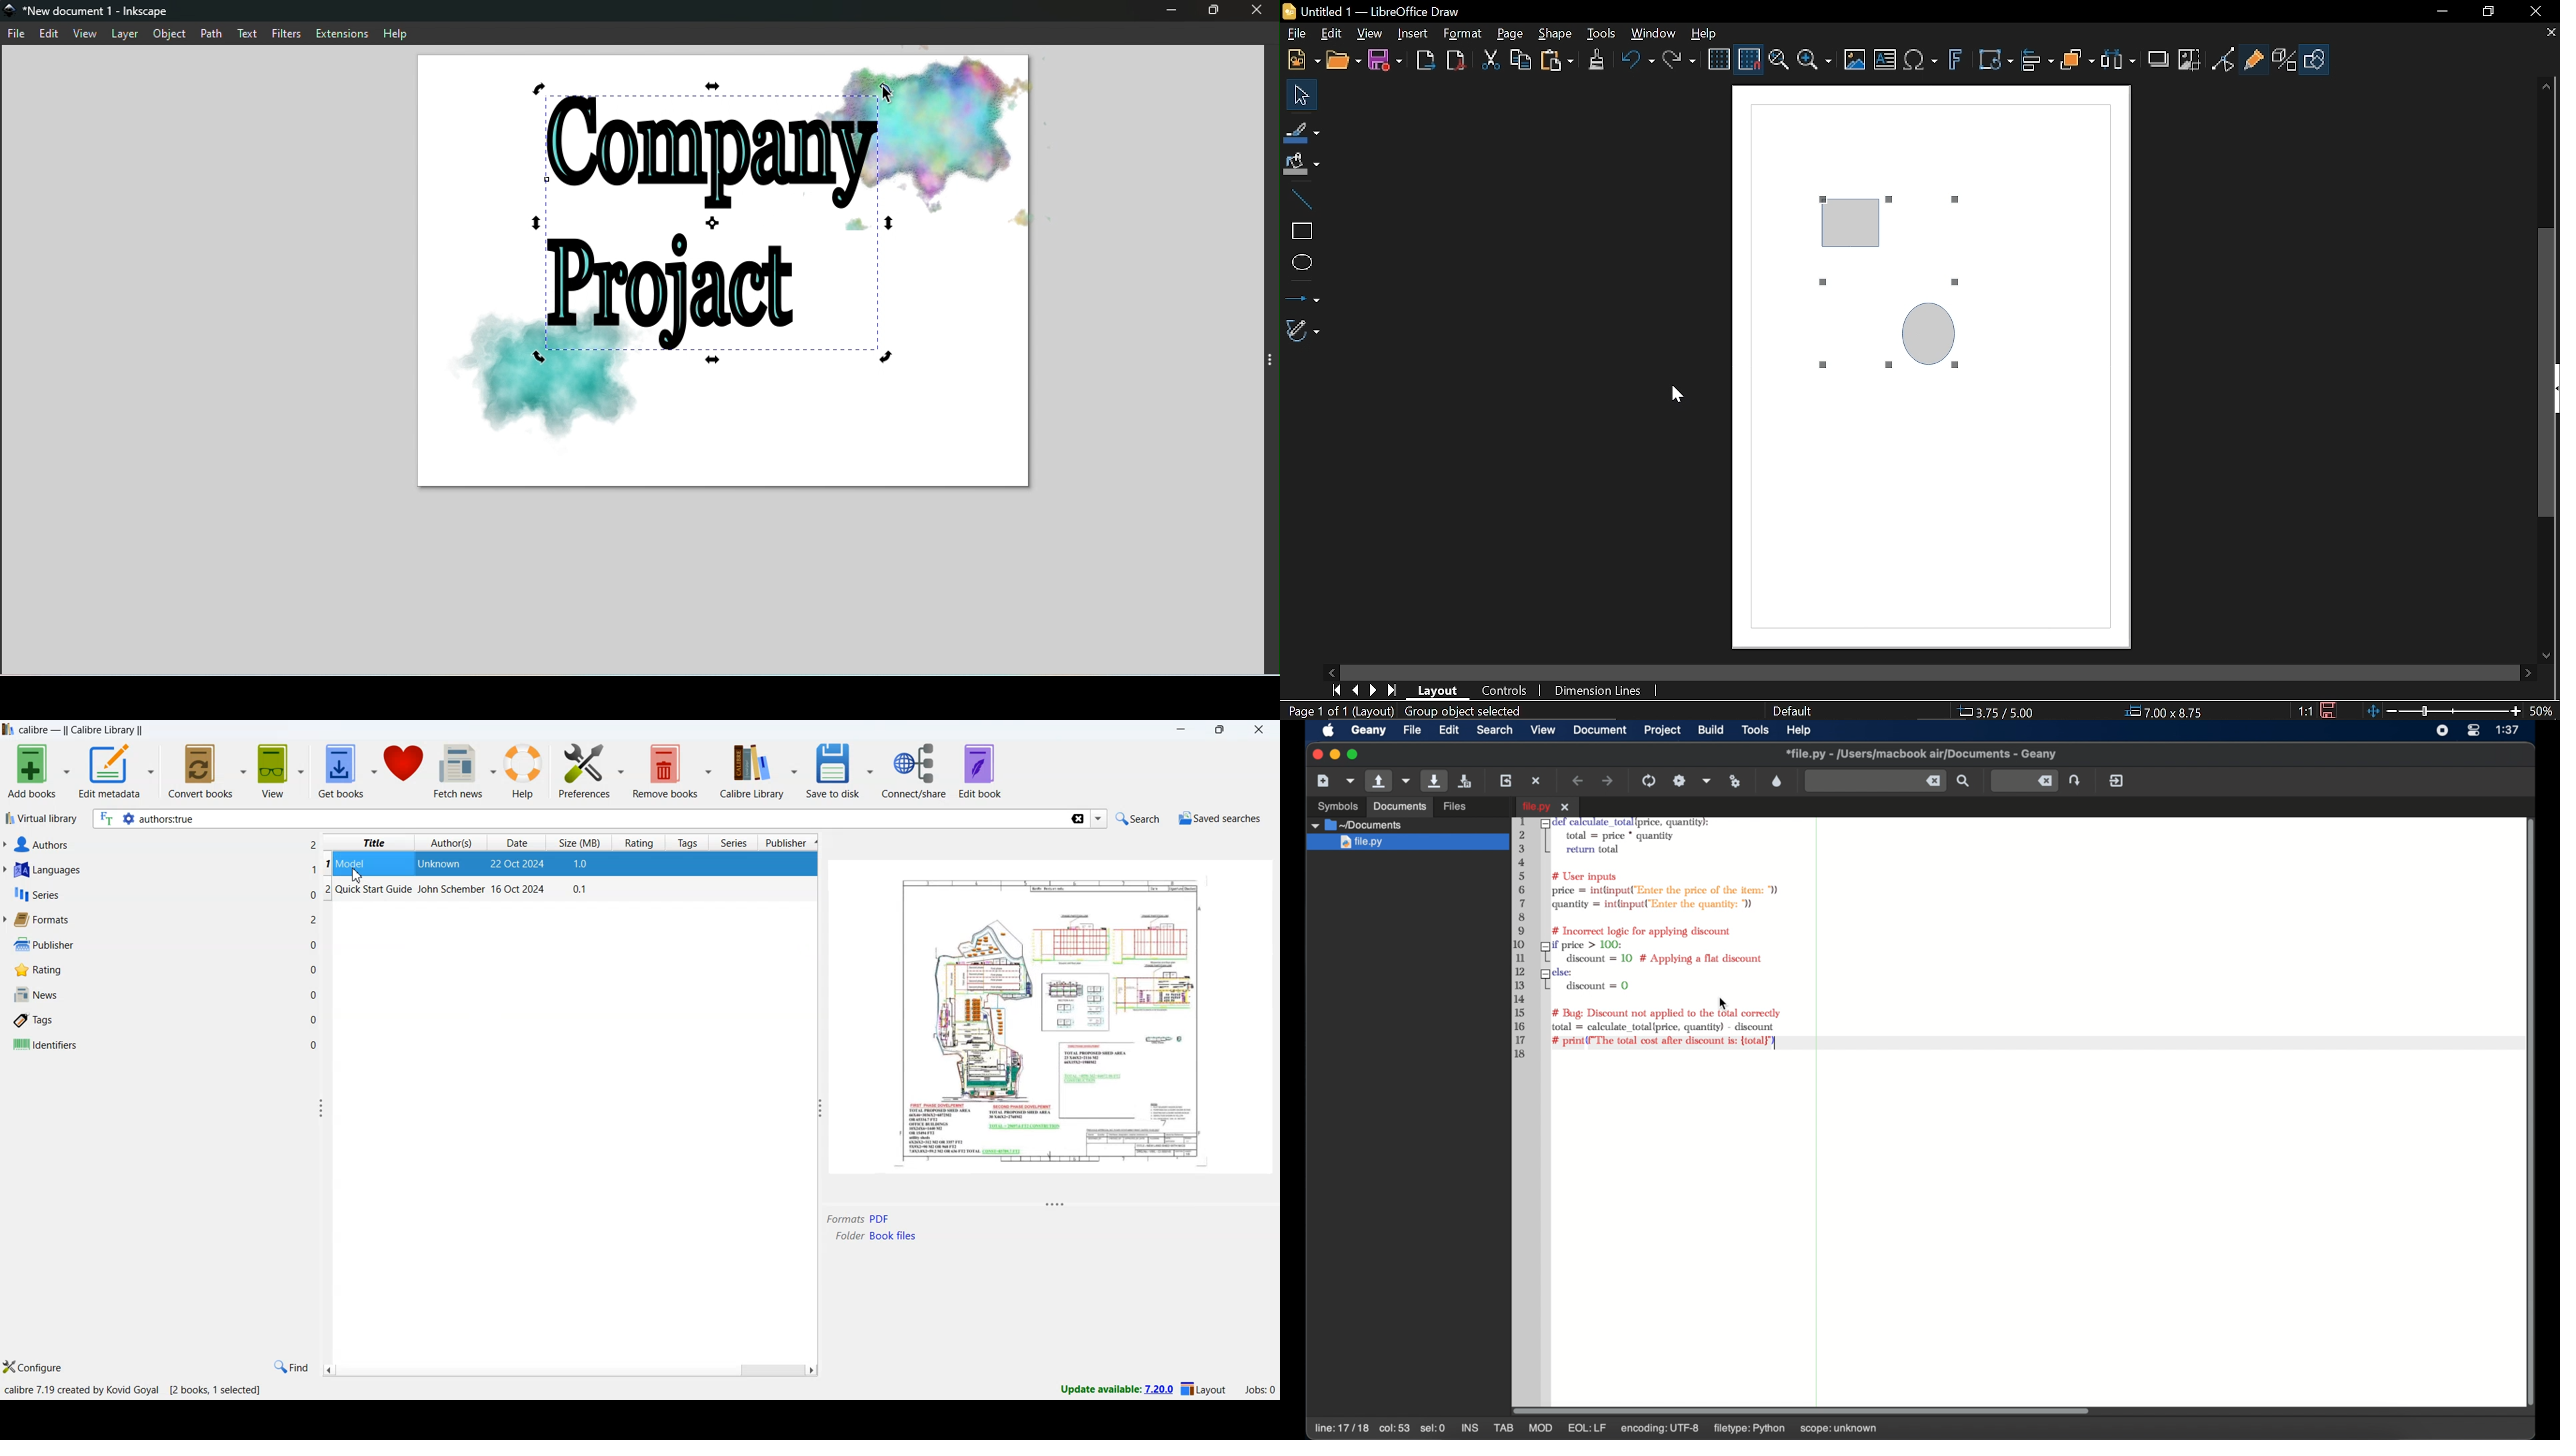 Image resolution: width=2576 pixels, height=1456 pixels. What do you see at coordinates (1351, 781) in the screenshot?
I see `create file from template` at bounding box center [1351, 781].